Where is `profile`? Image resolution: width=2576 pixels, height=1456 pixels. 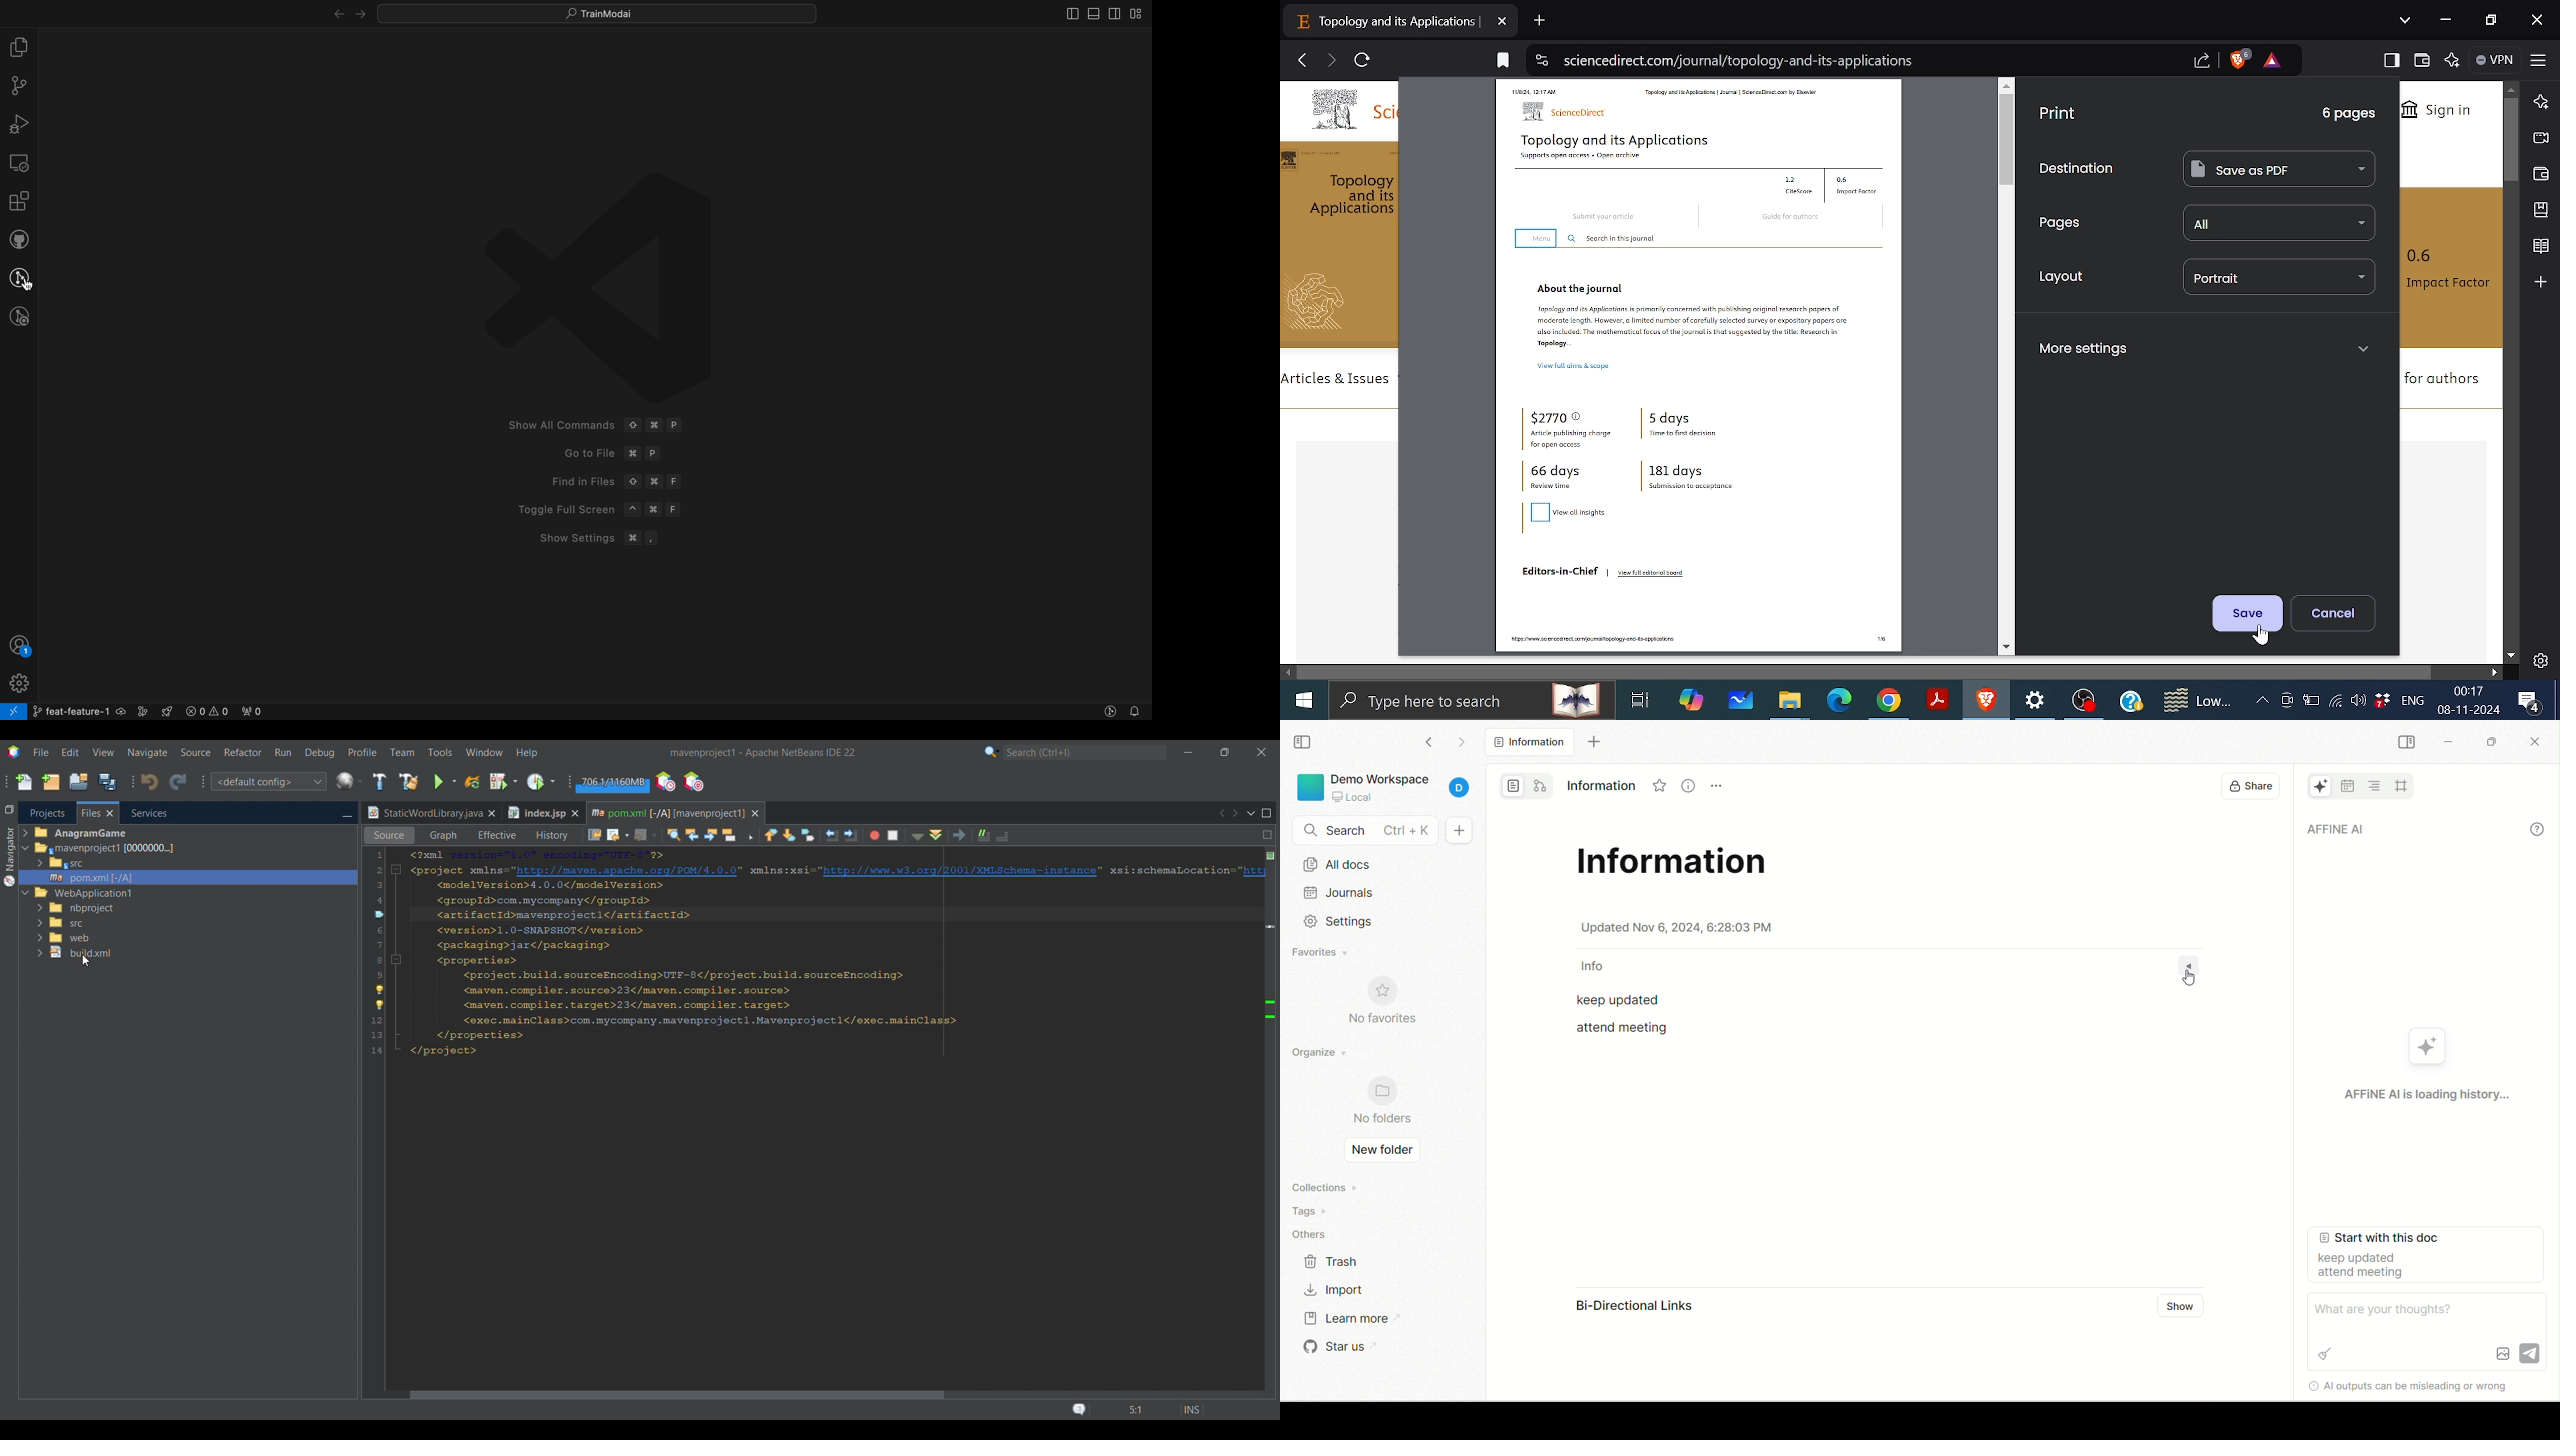 profile is located at coordinates (21, 646).